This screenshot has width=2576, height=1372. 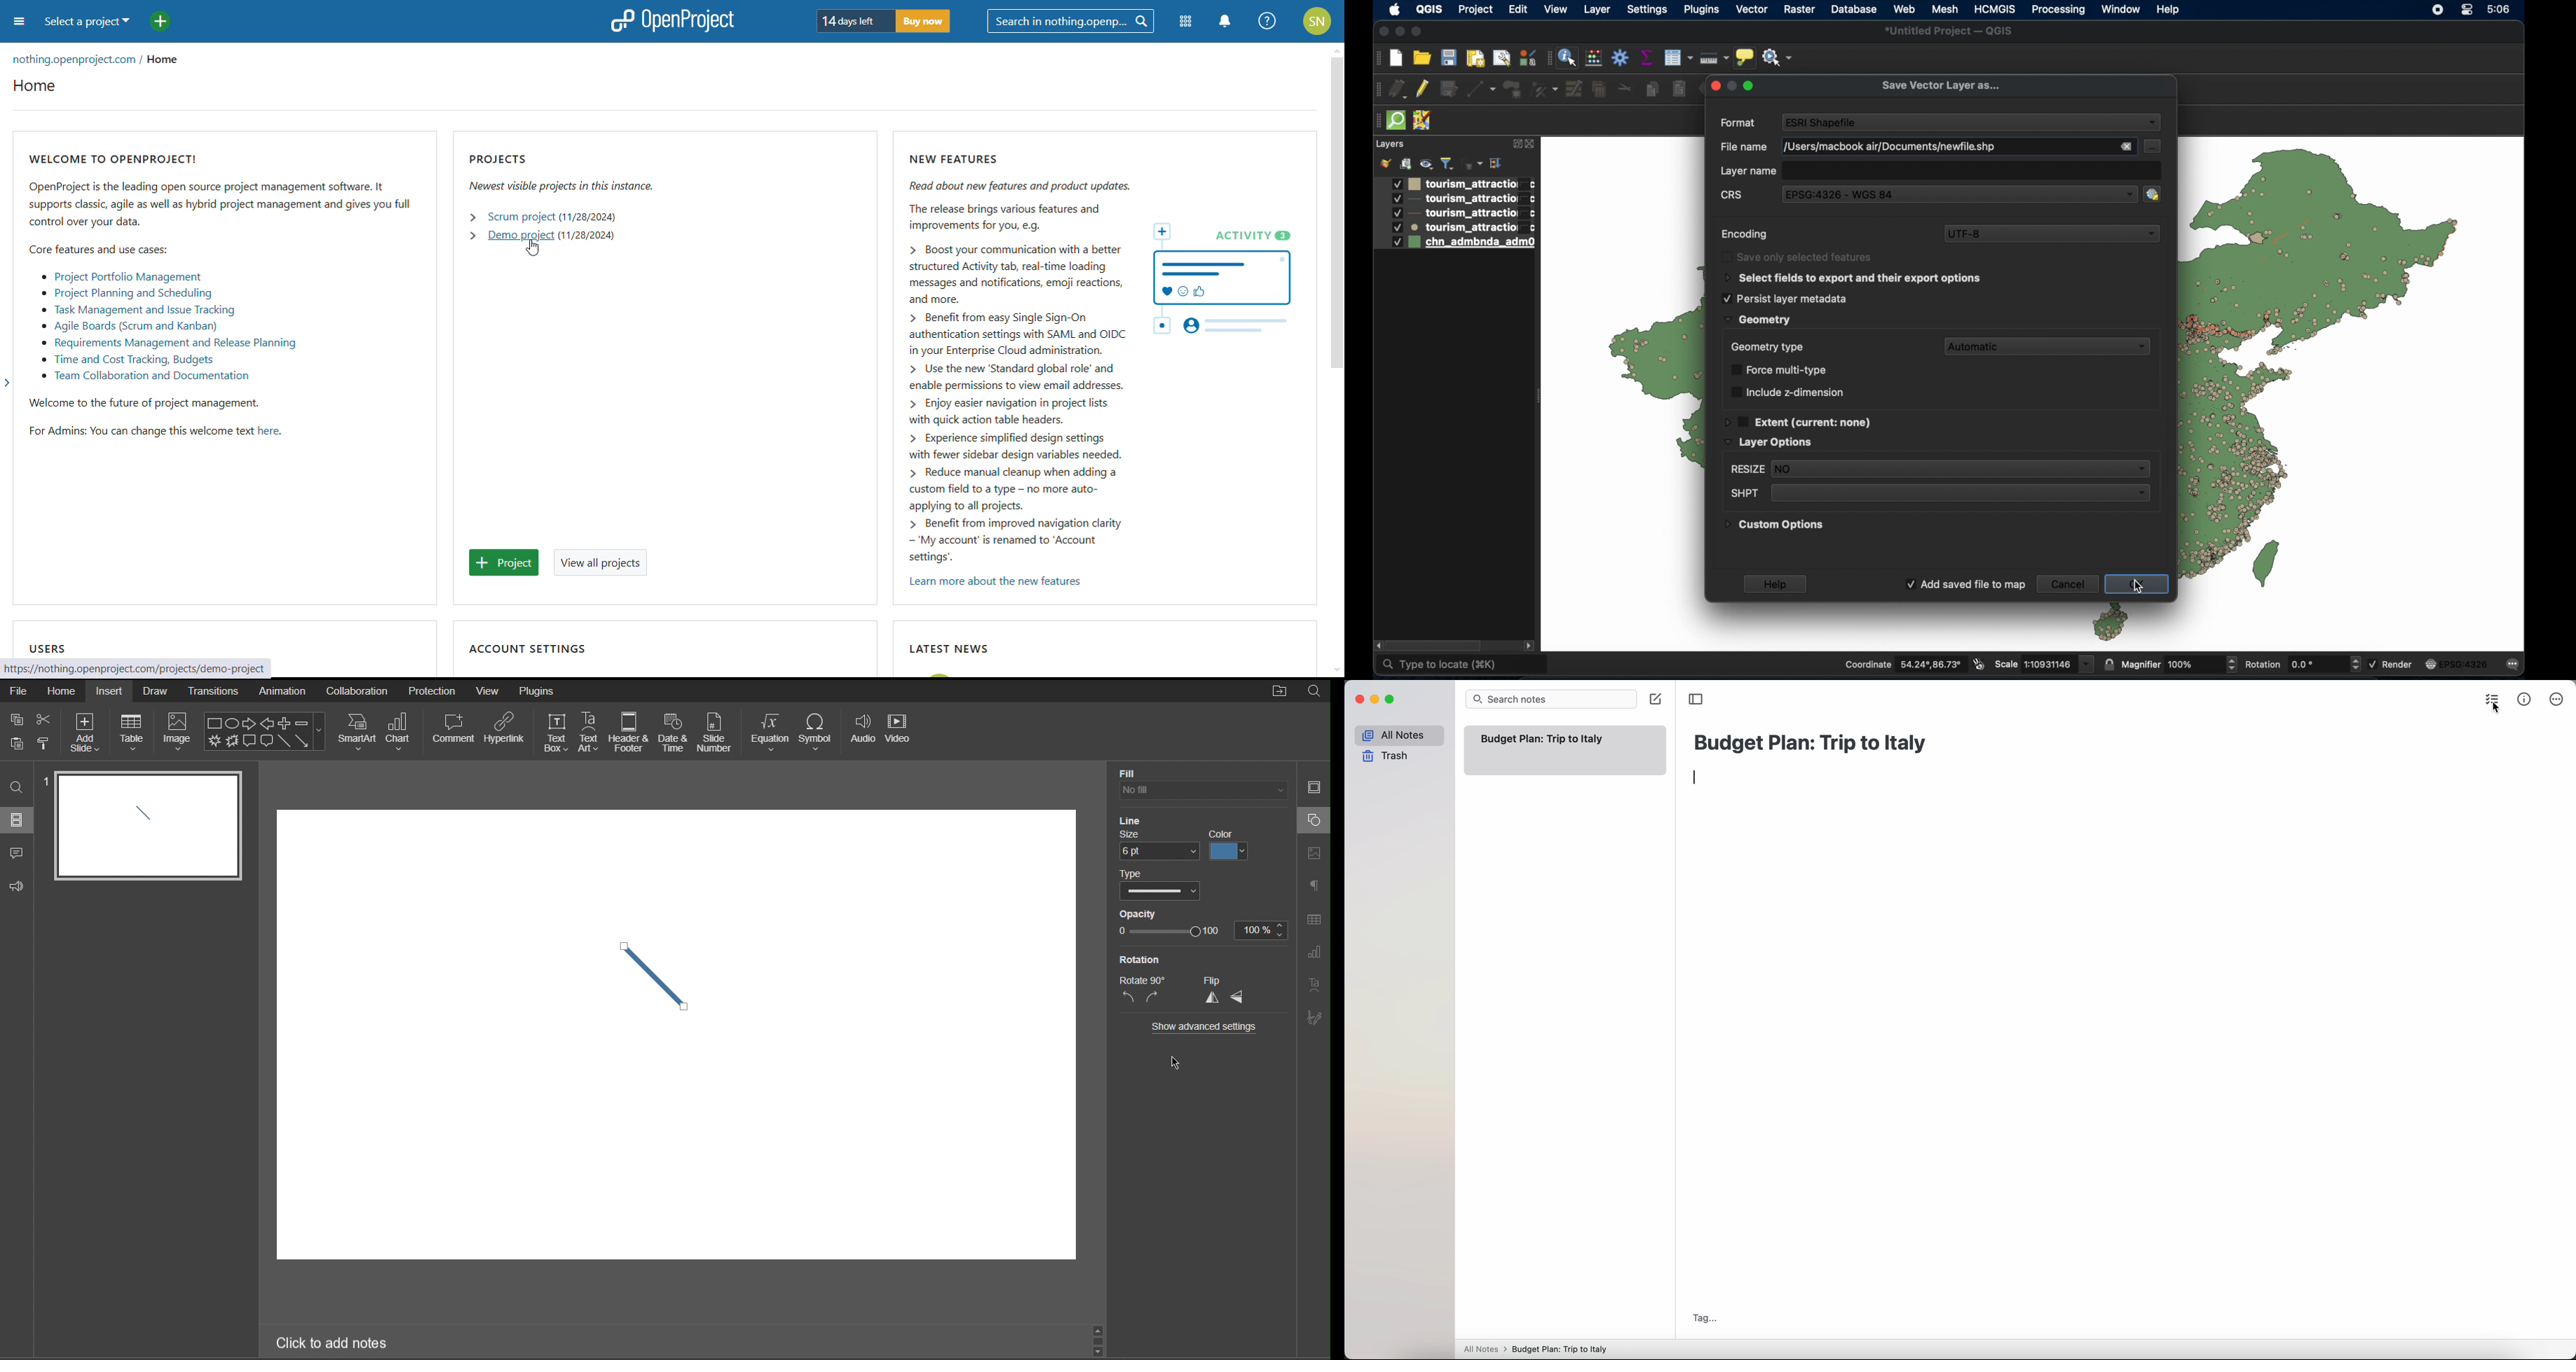 What do you see at coordinates (1215, 980) in the screenshot?
I see `Flip` at bounding box center [1215, 980].